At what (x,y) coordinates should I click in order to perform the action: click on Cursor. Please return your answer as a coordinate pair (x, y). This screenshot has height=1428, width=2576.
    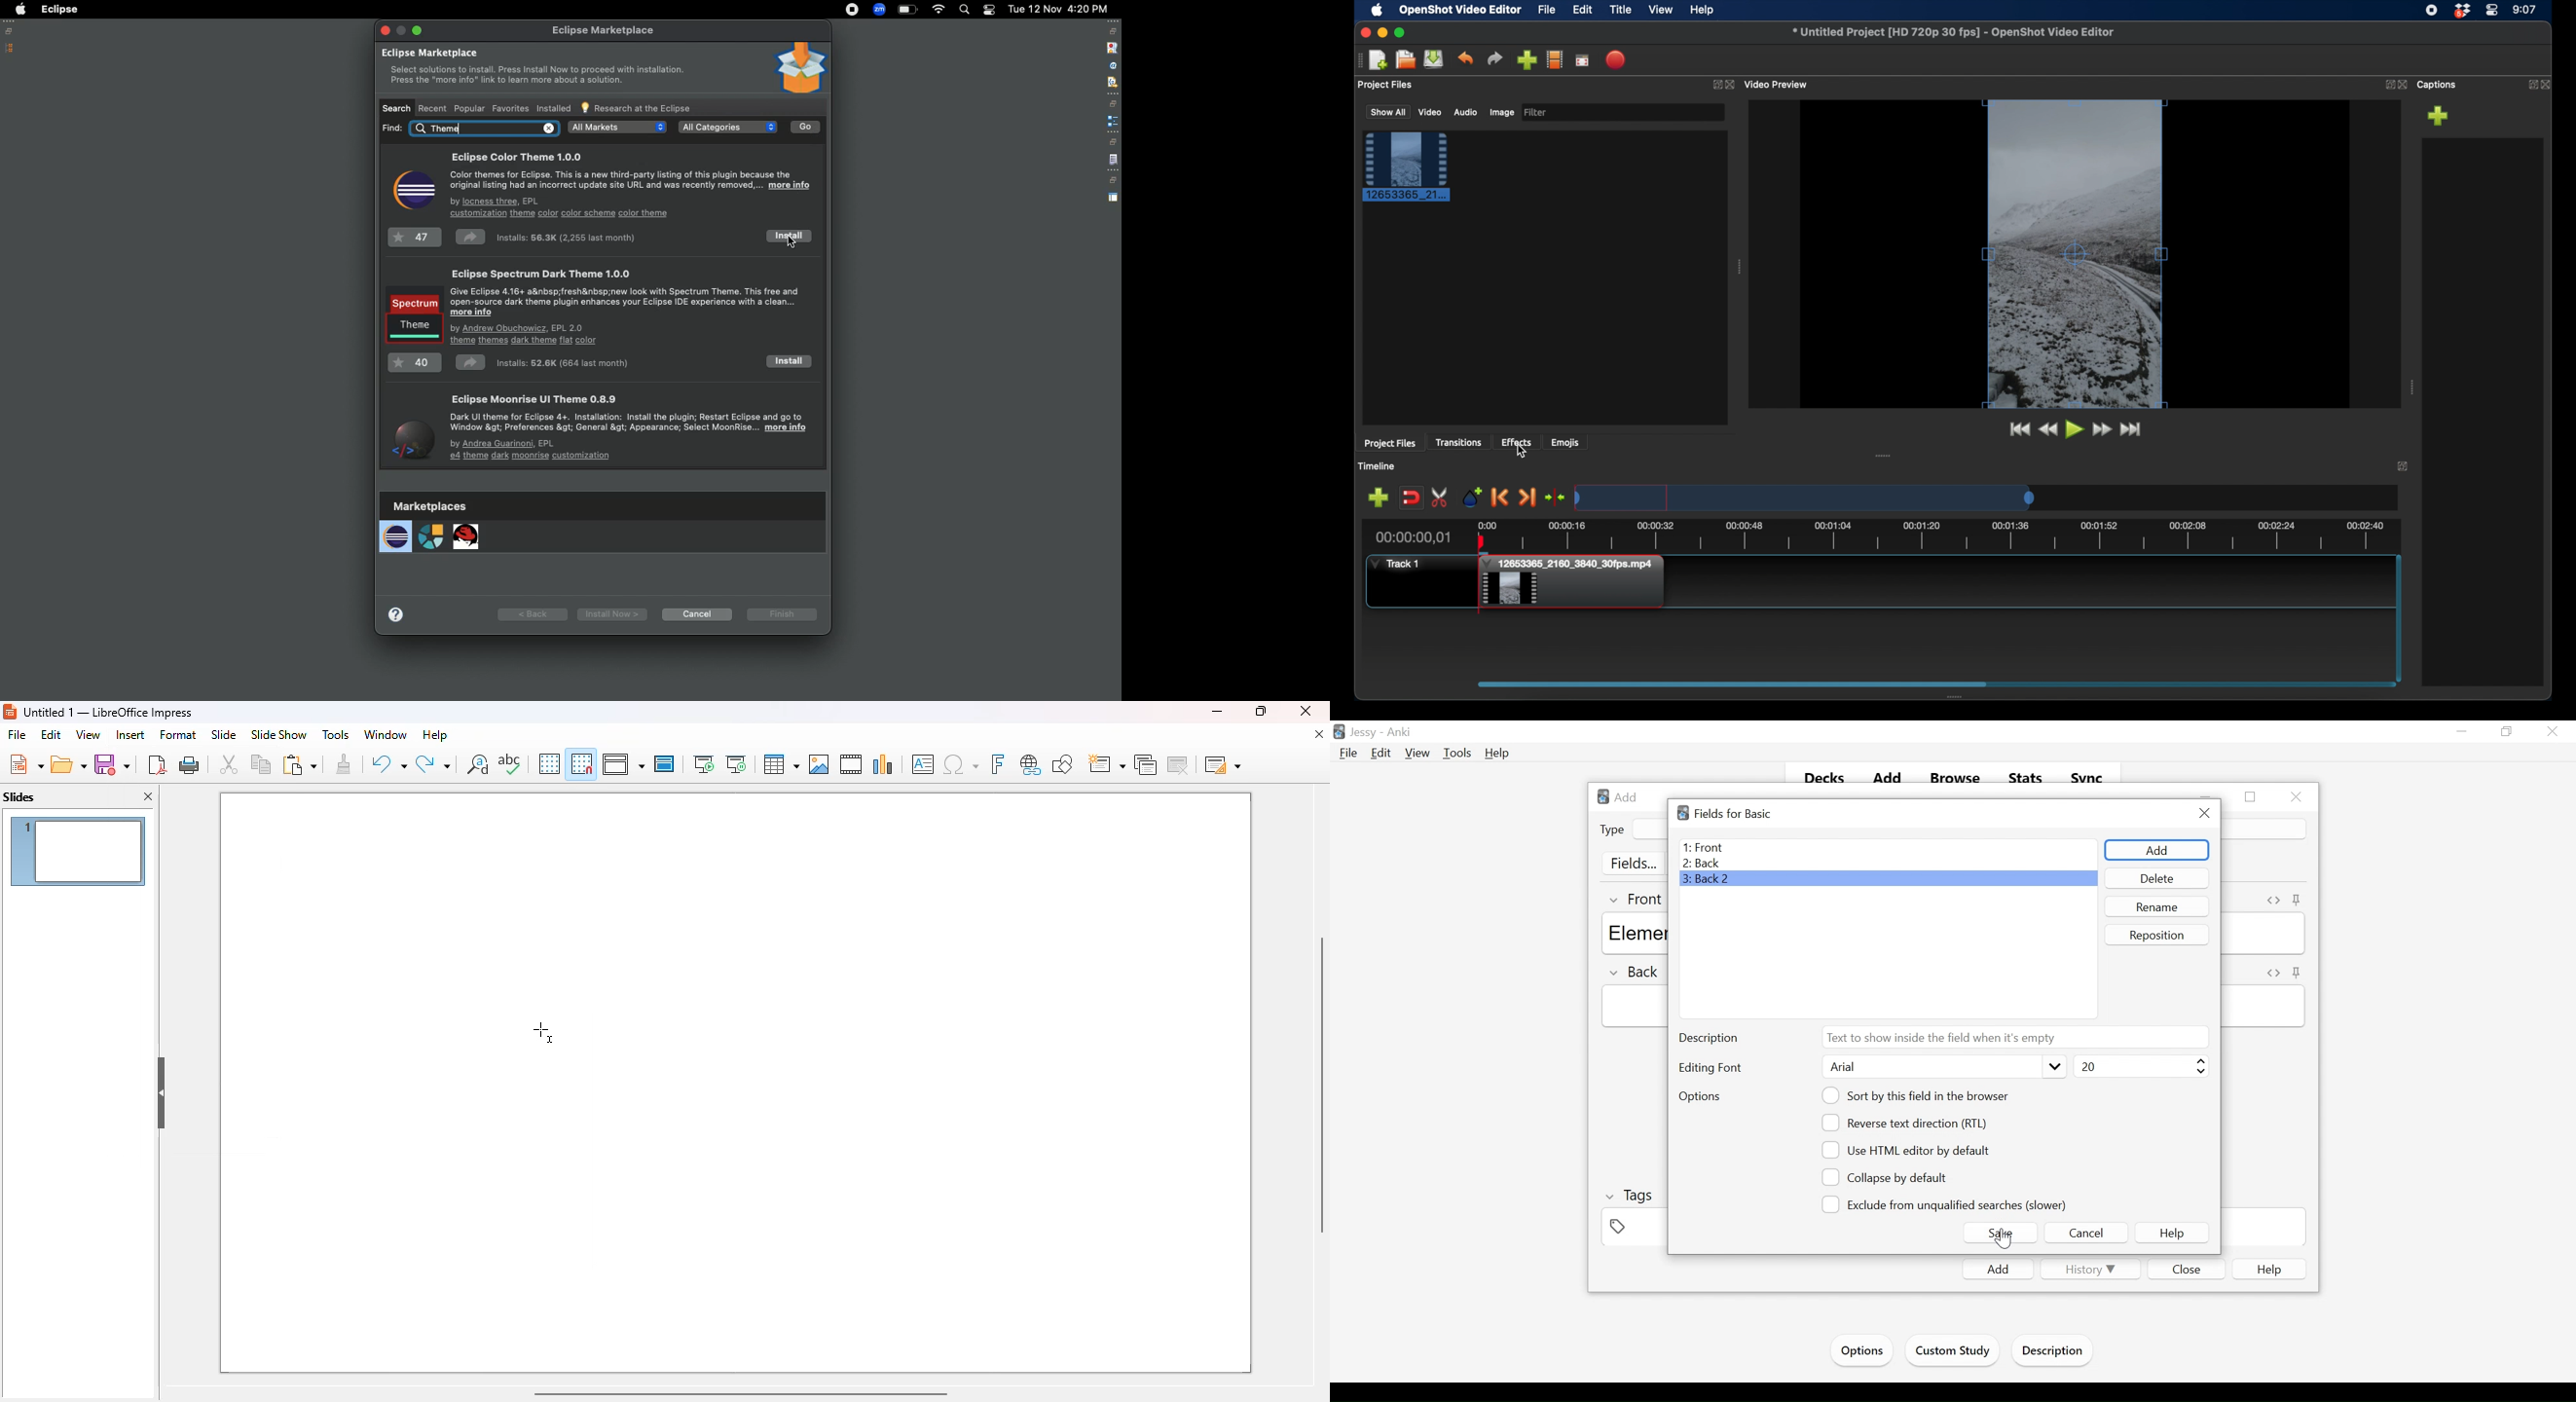
    Looking at the image, I should click on (2005, 1238).